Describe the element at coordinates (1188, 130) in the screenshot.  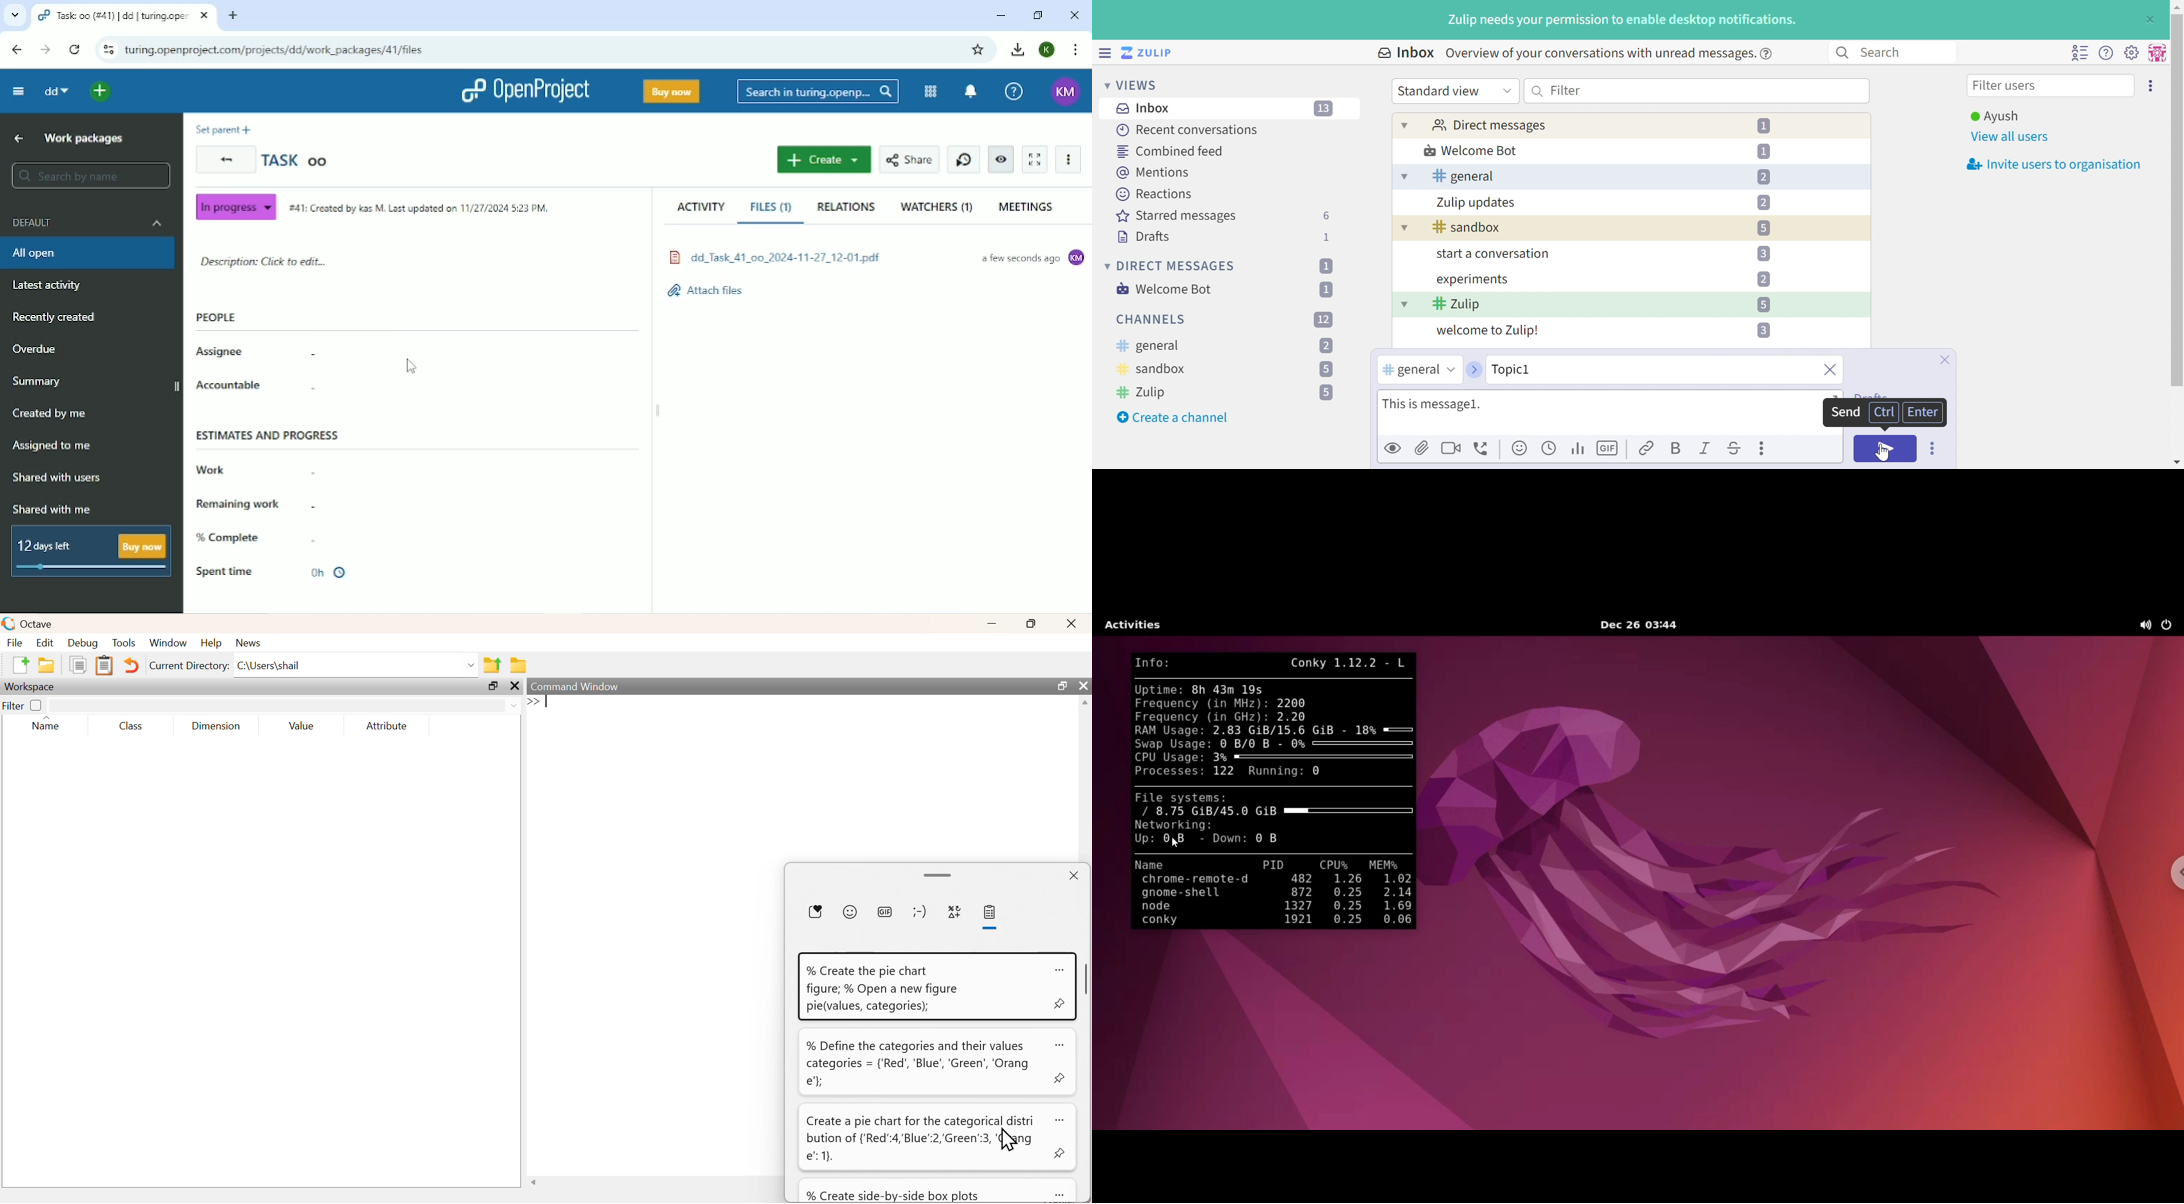
I see `Recent conversations` at that location.